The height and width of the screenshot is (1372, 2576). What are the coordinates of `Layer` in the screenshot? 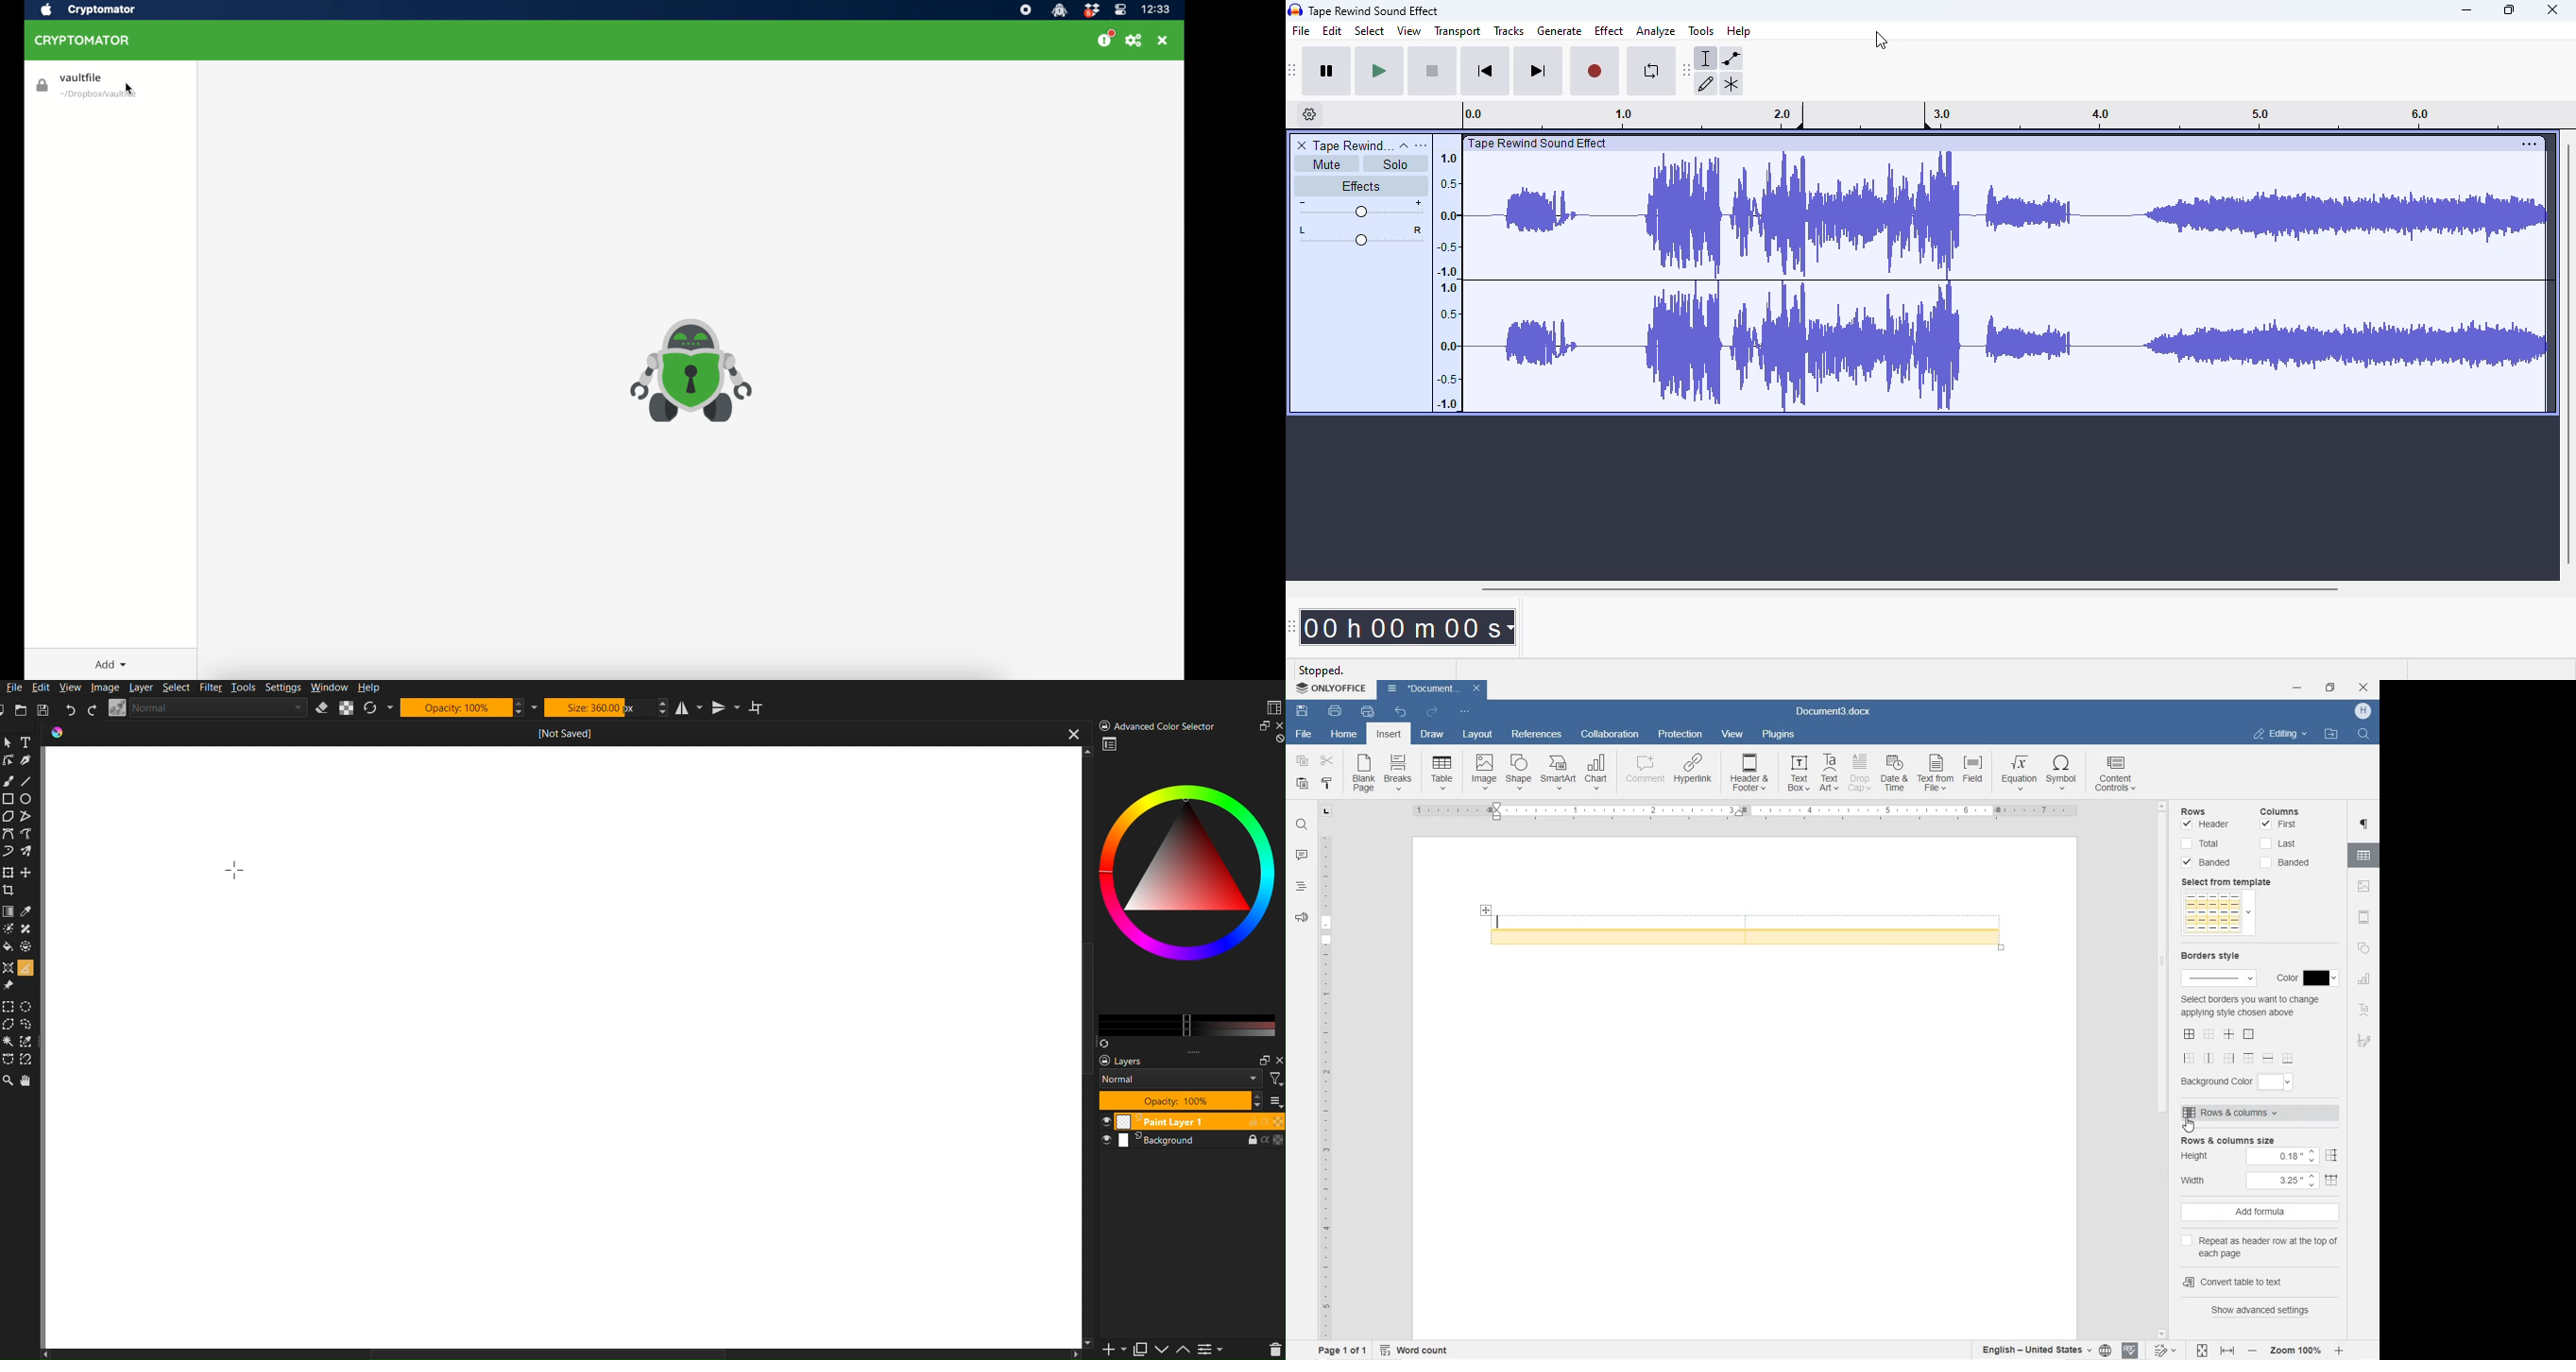 It's located at (142, 688).